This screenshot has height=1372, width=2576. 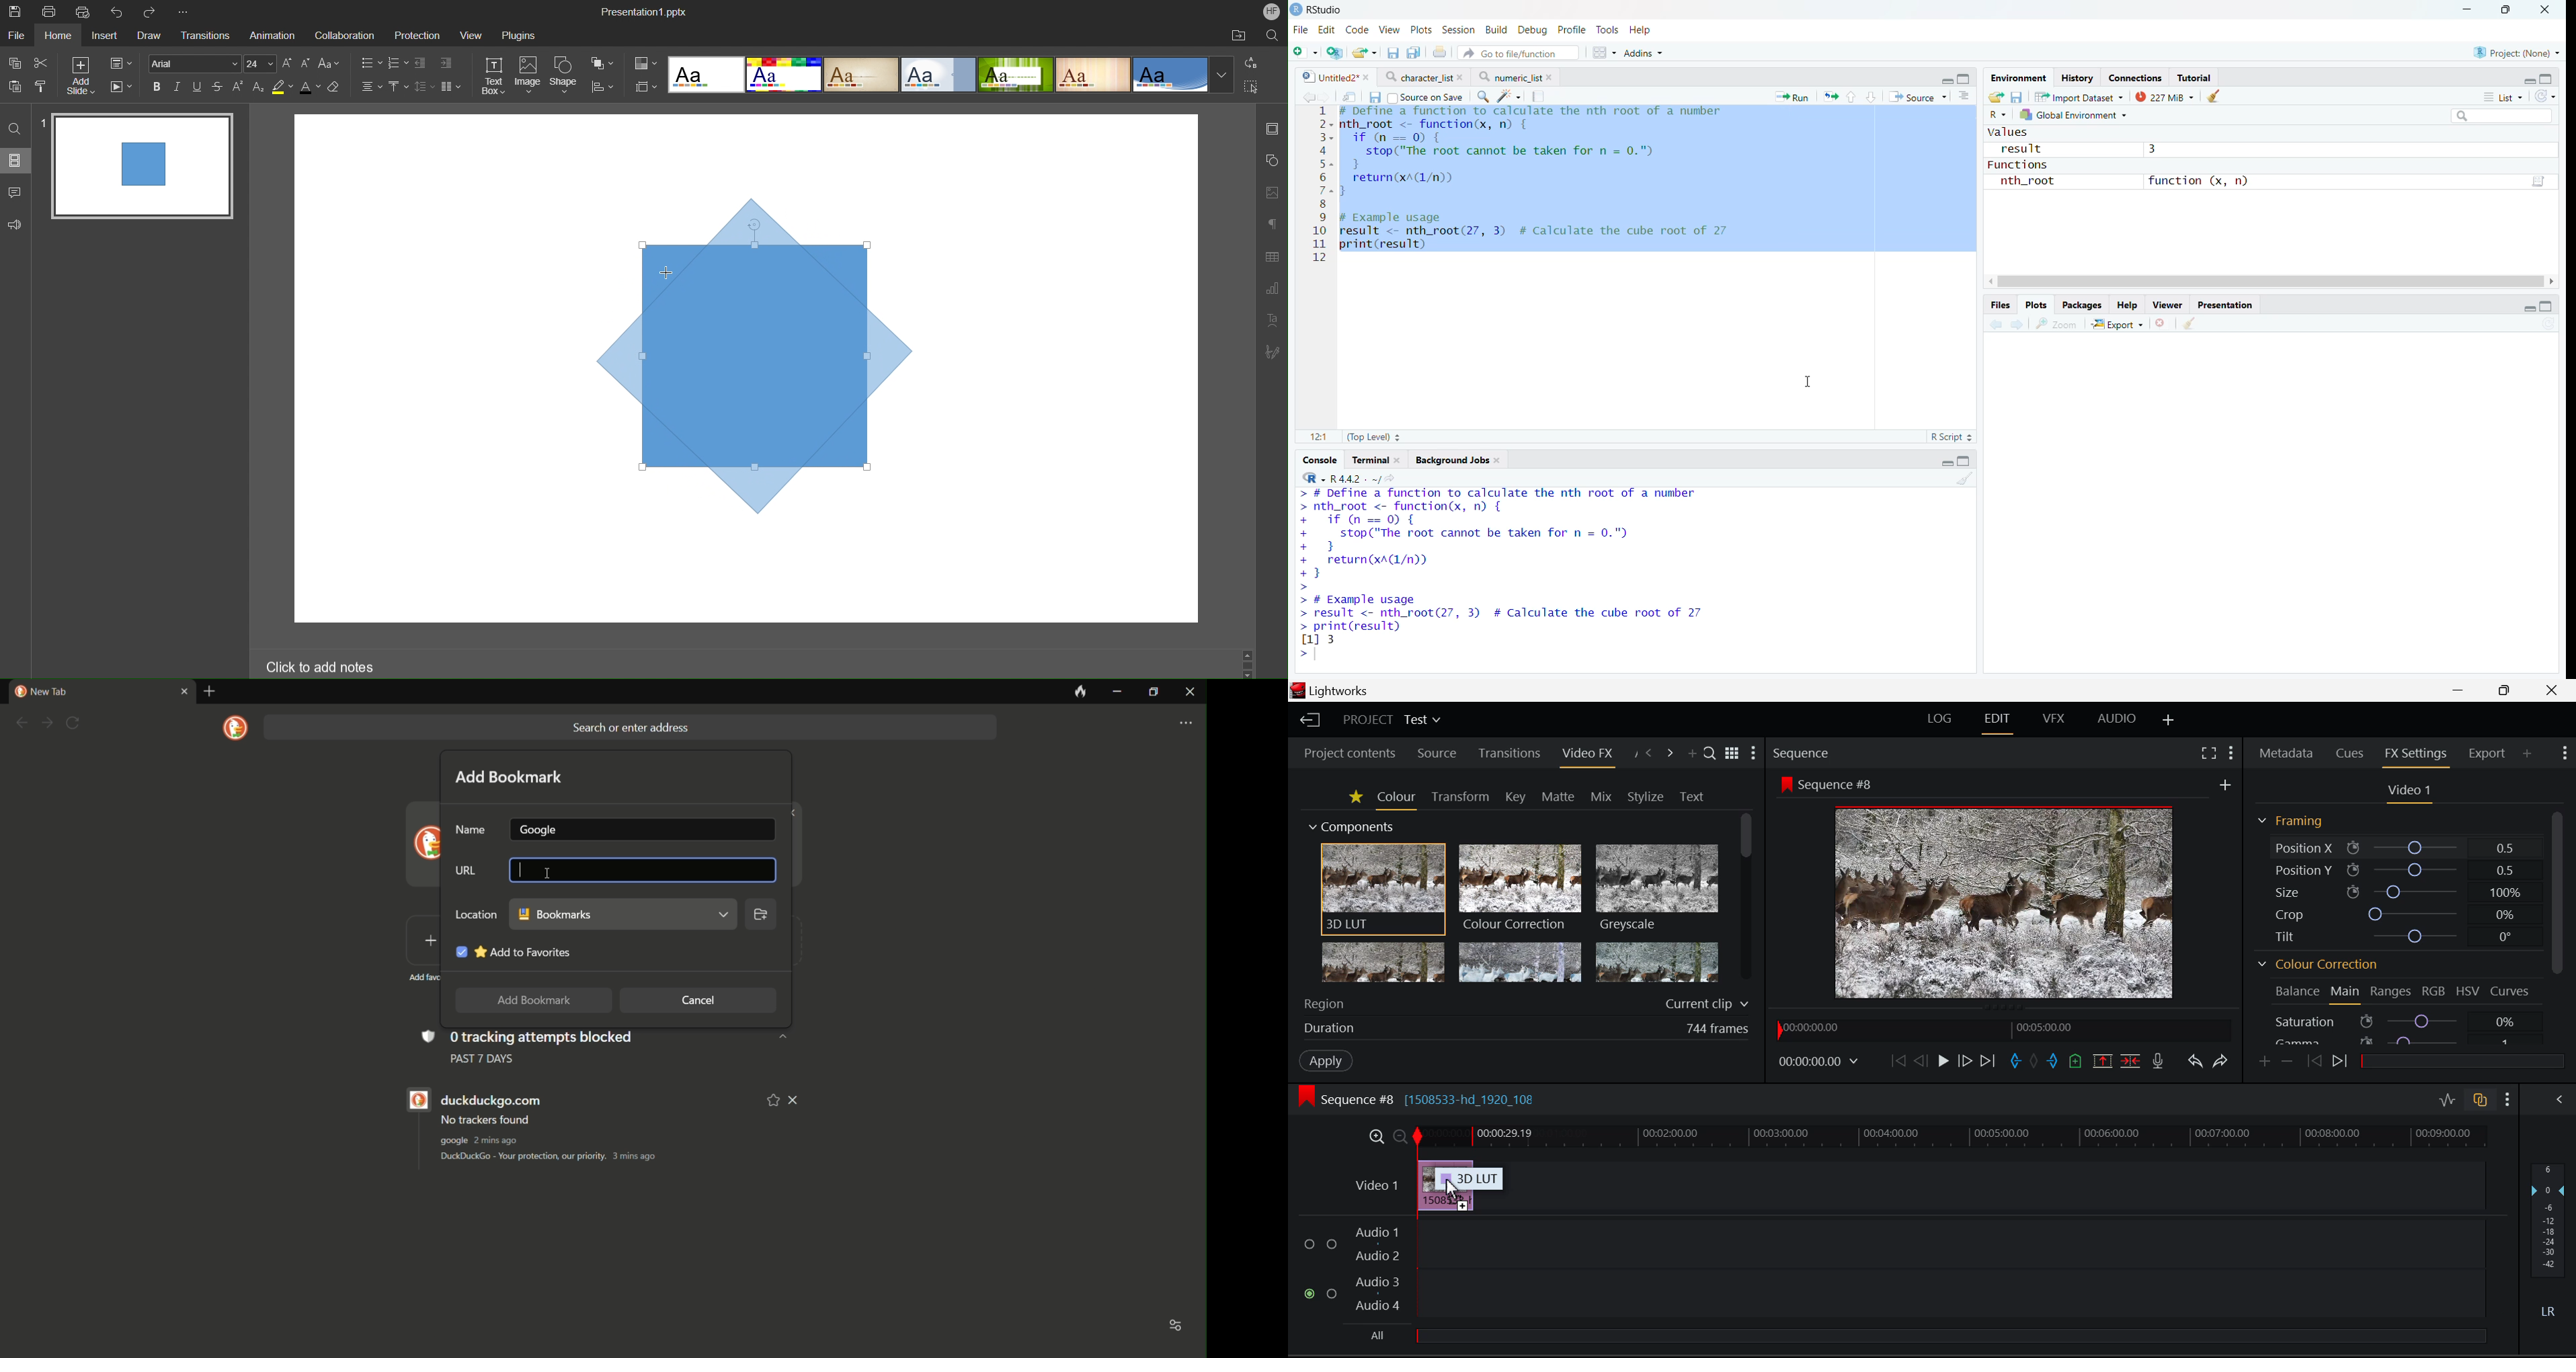 I want to click on Save all open files, so click(x=1411, y=53).